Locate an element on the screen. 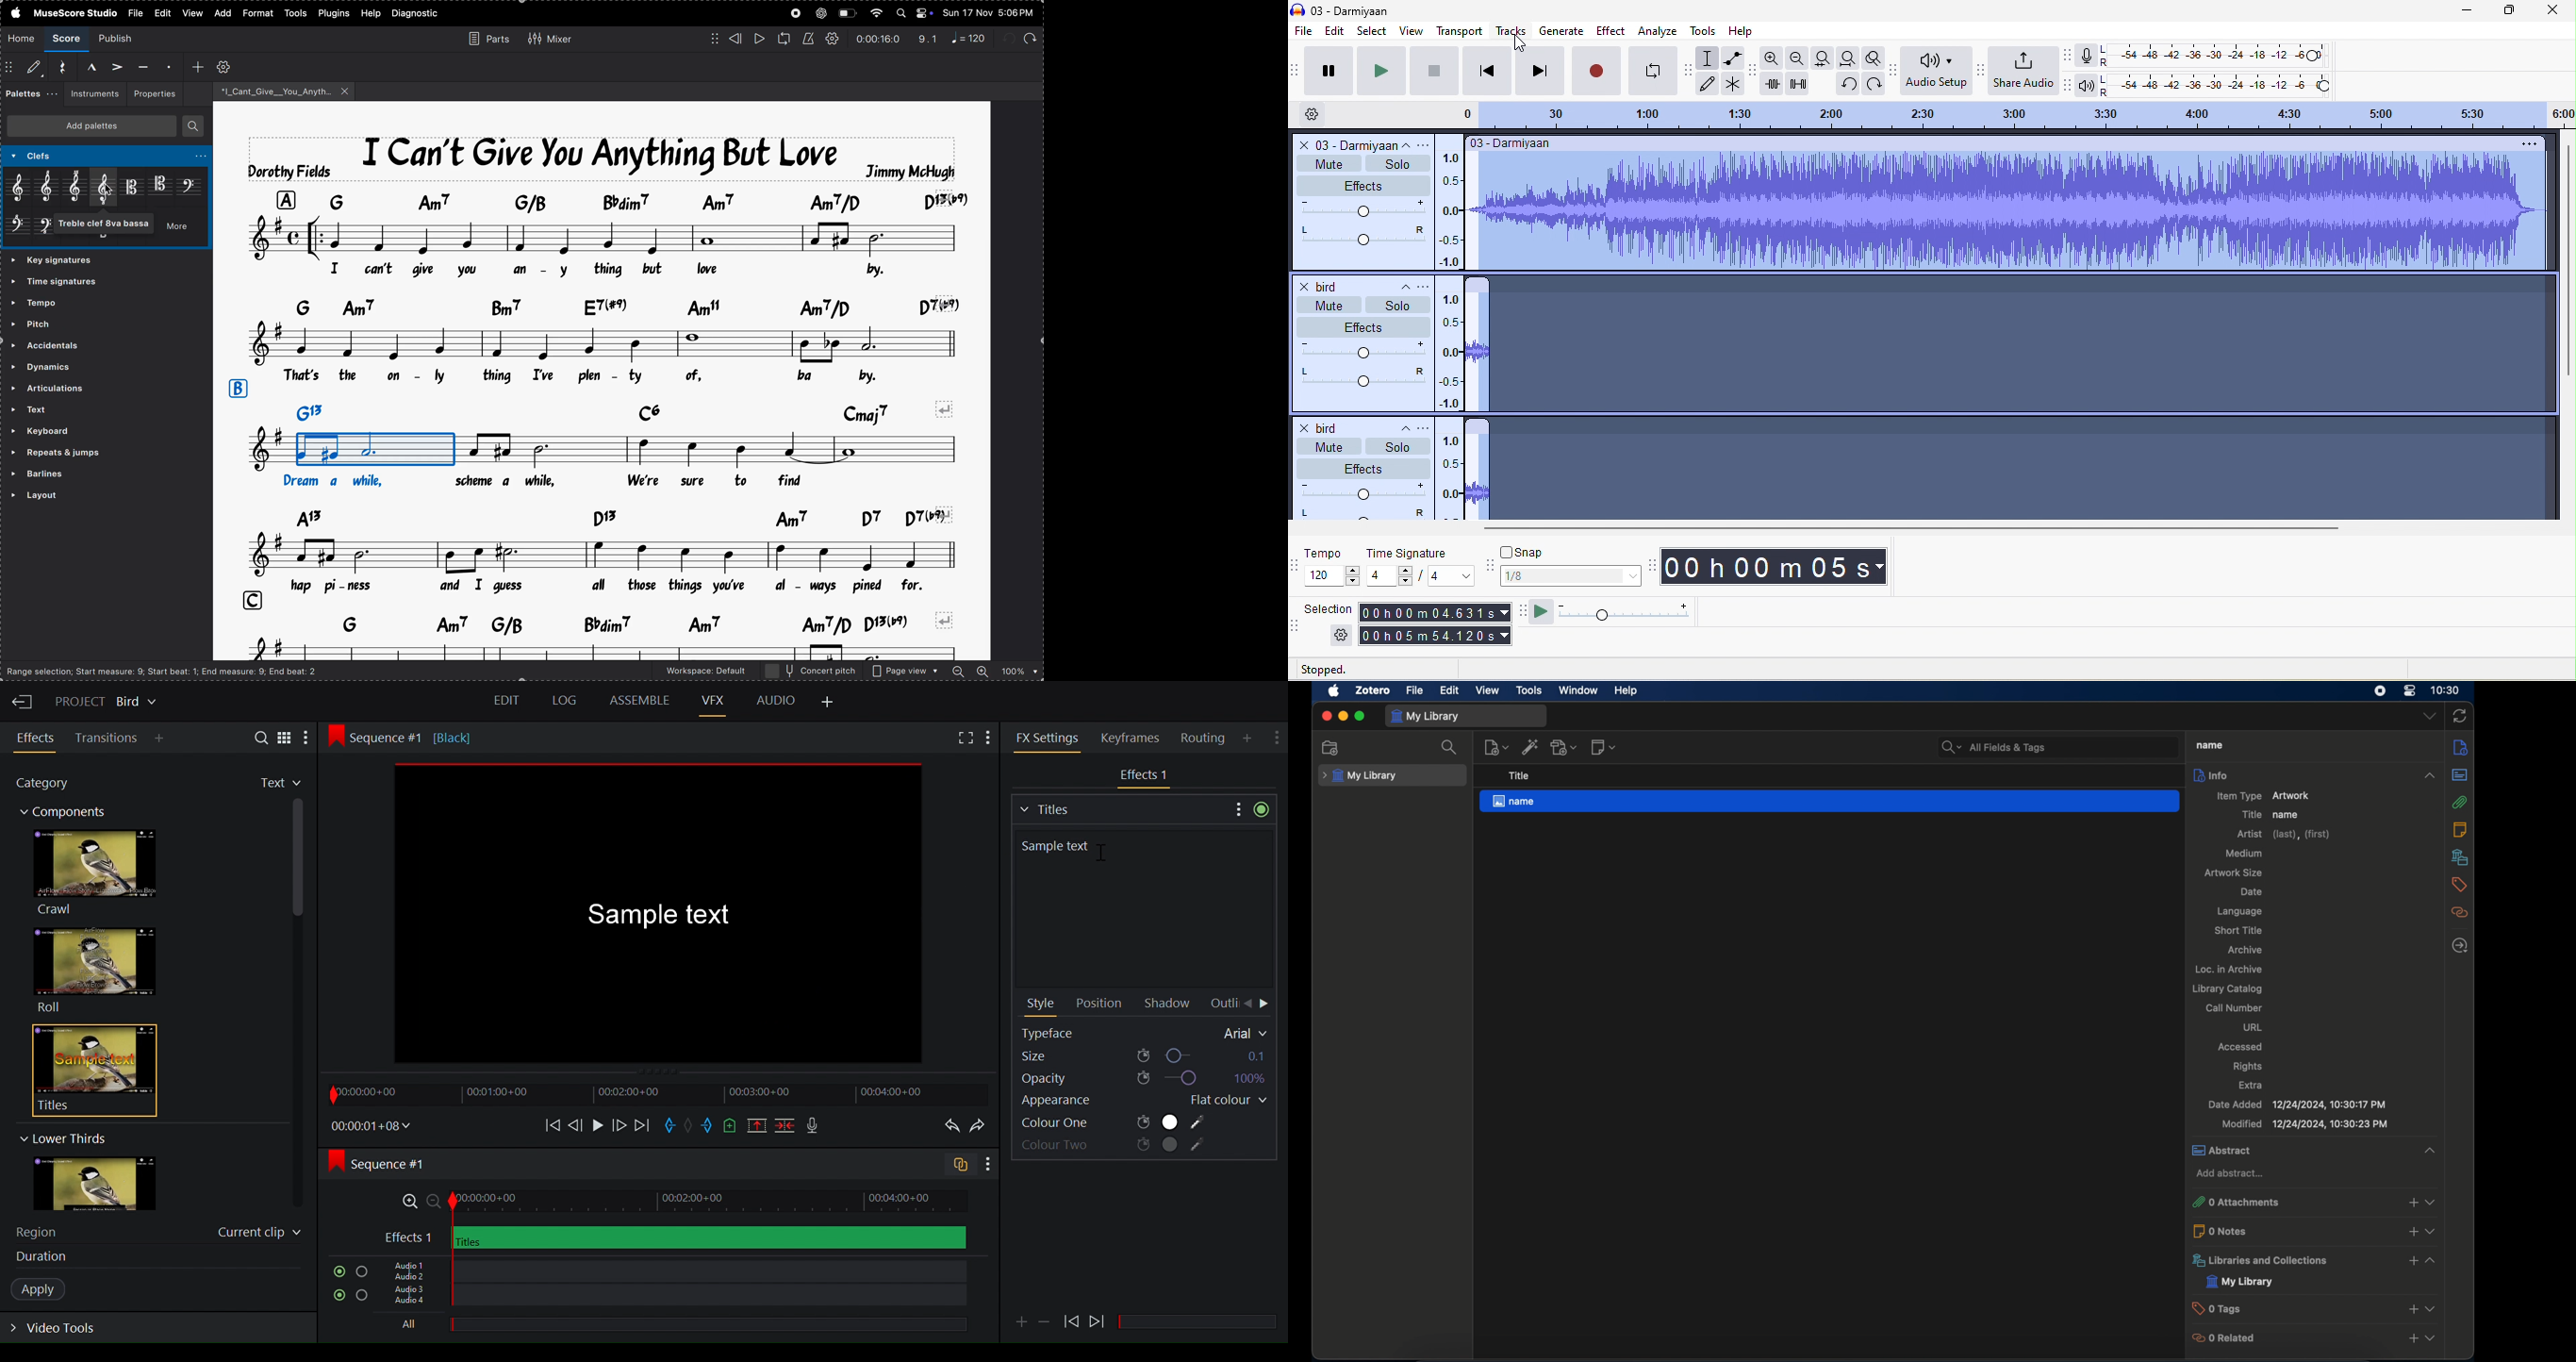 The width and height of the screenshot is (2576, 1372). Move Forward is located at coordinates (1265, 1005).